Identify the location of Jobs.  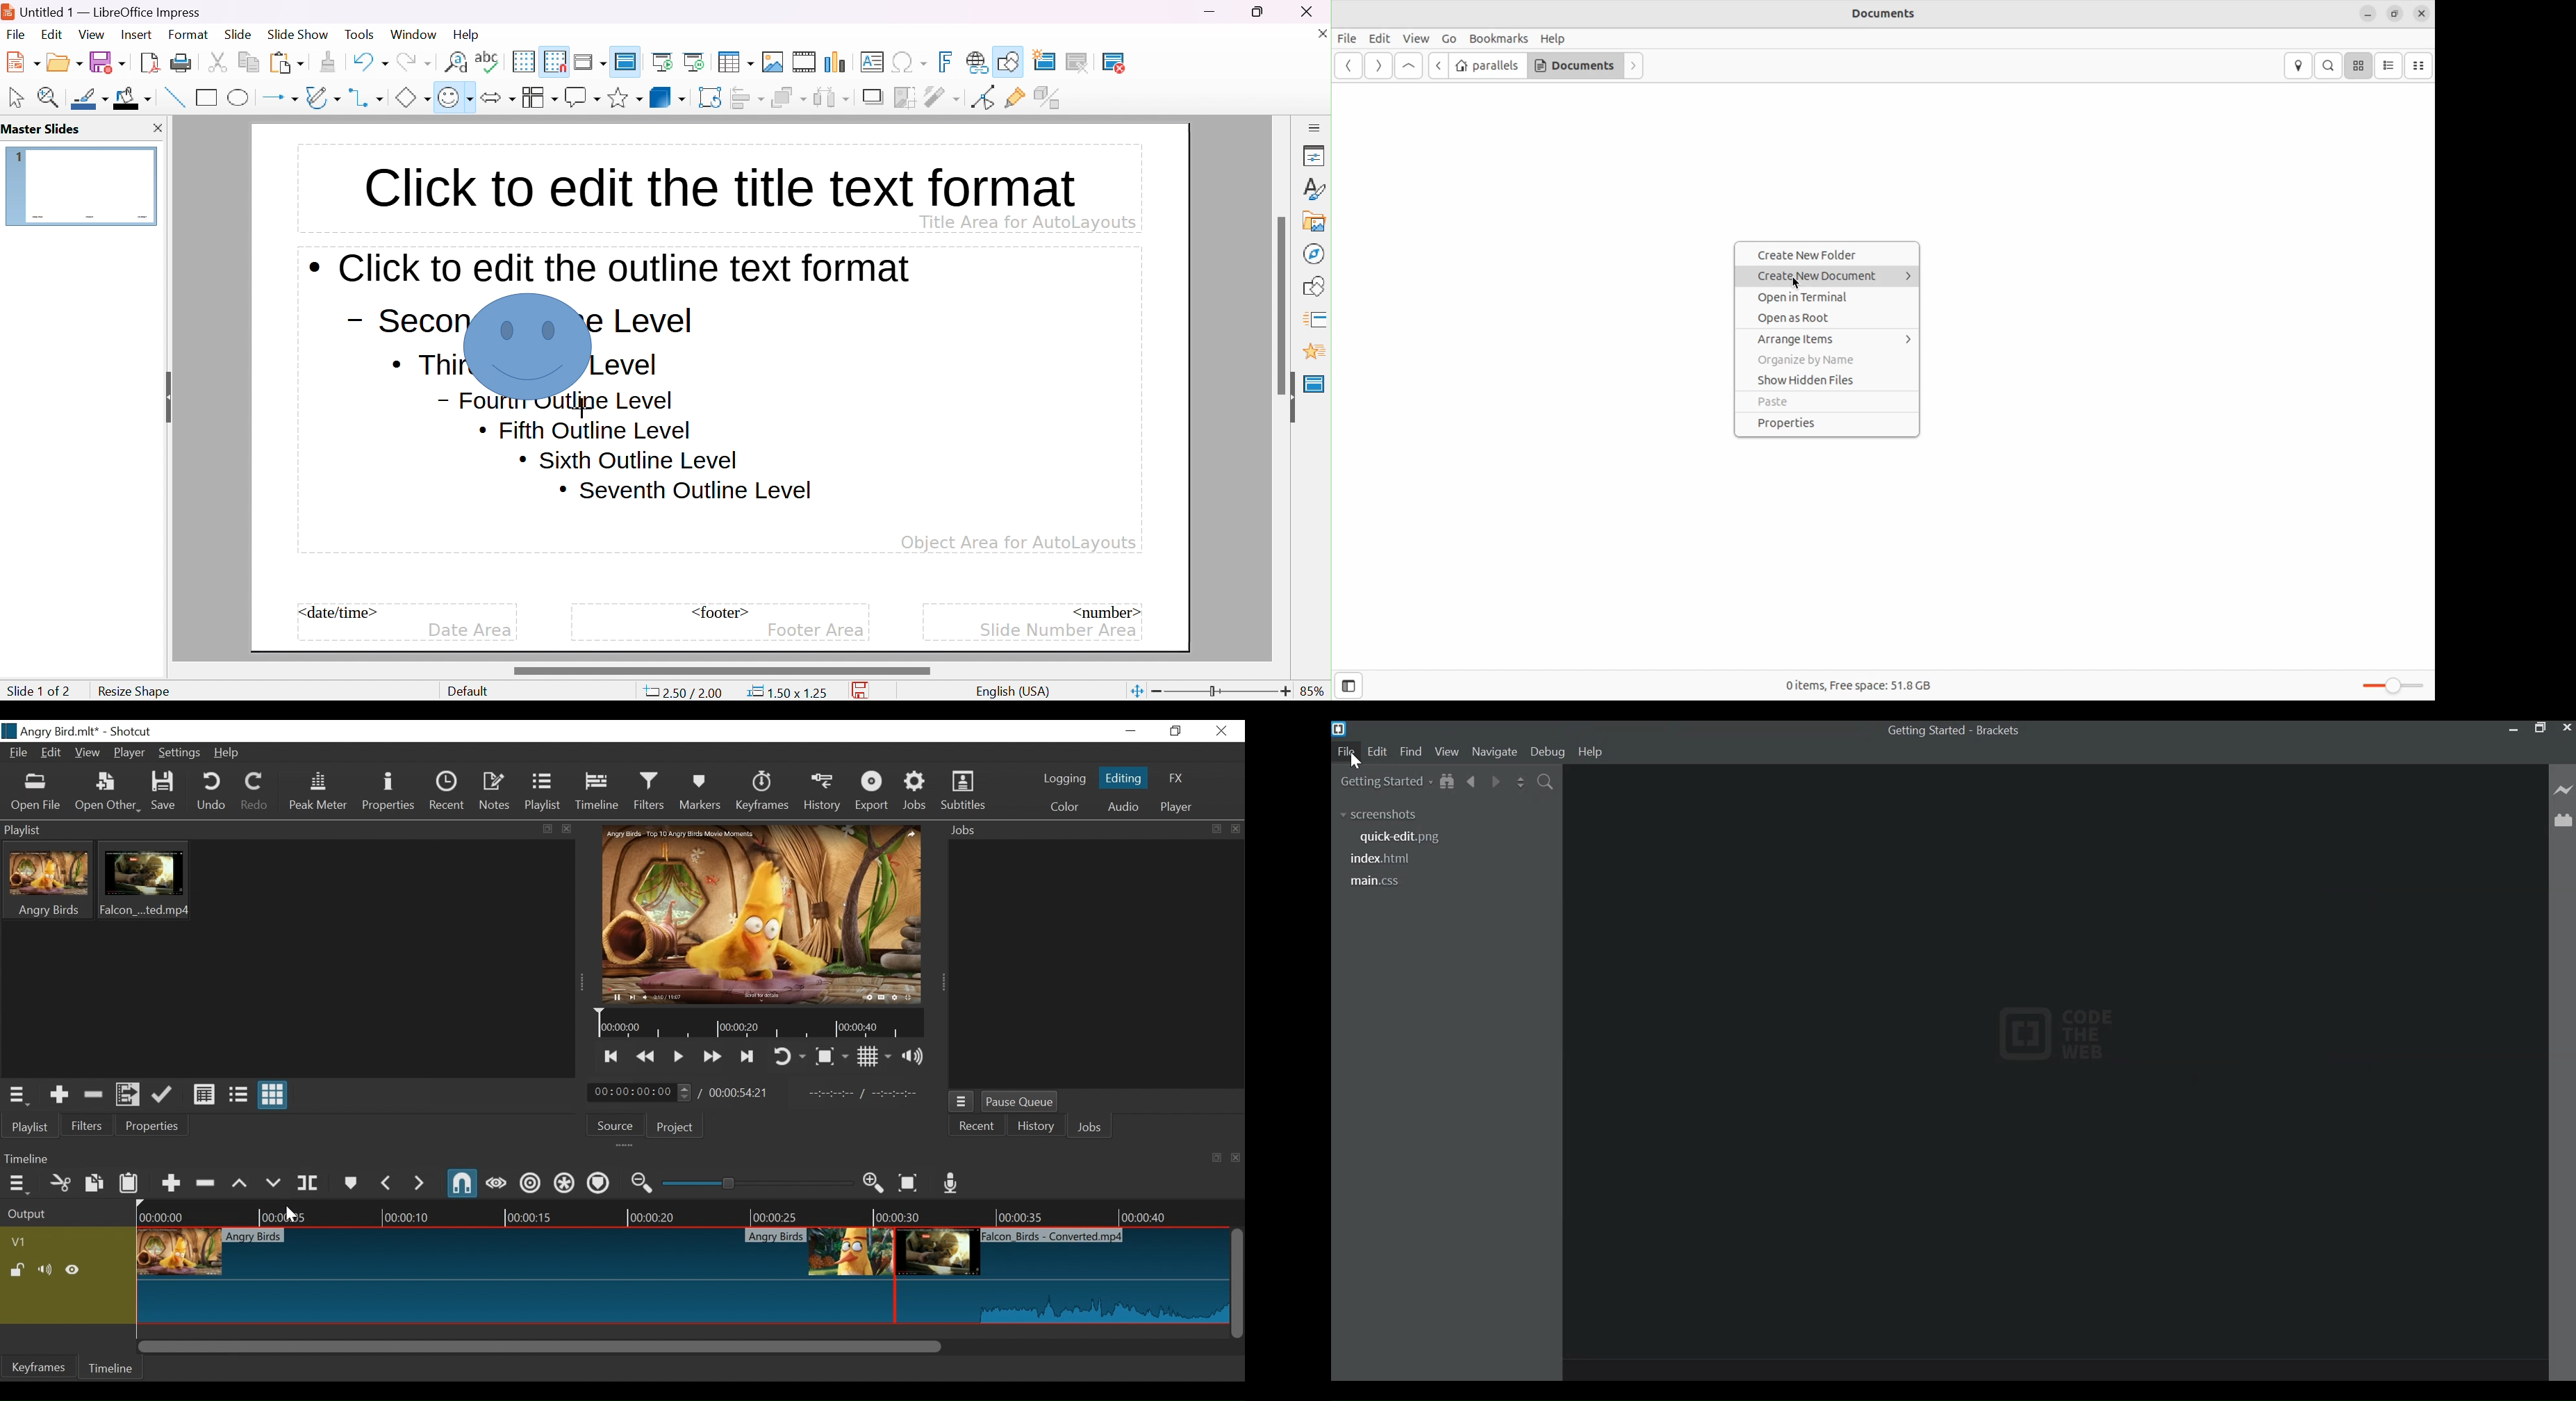
(916, 793).